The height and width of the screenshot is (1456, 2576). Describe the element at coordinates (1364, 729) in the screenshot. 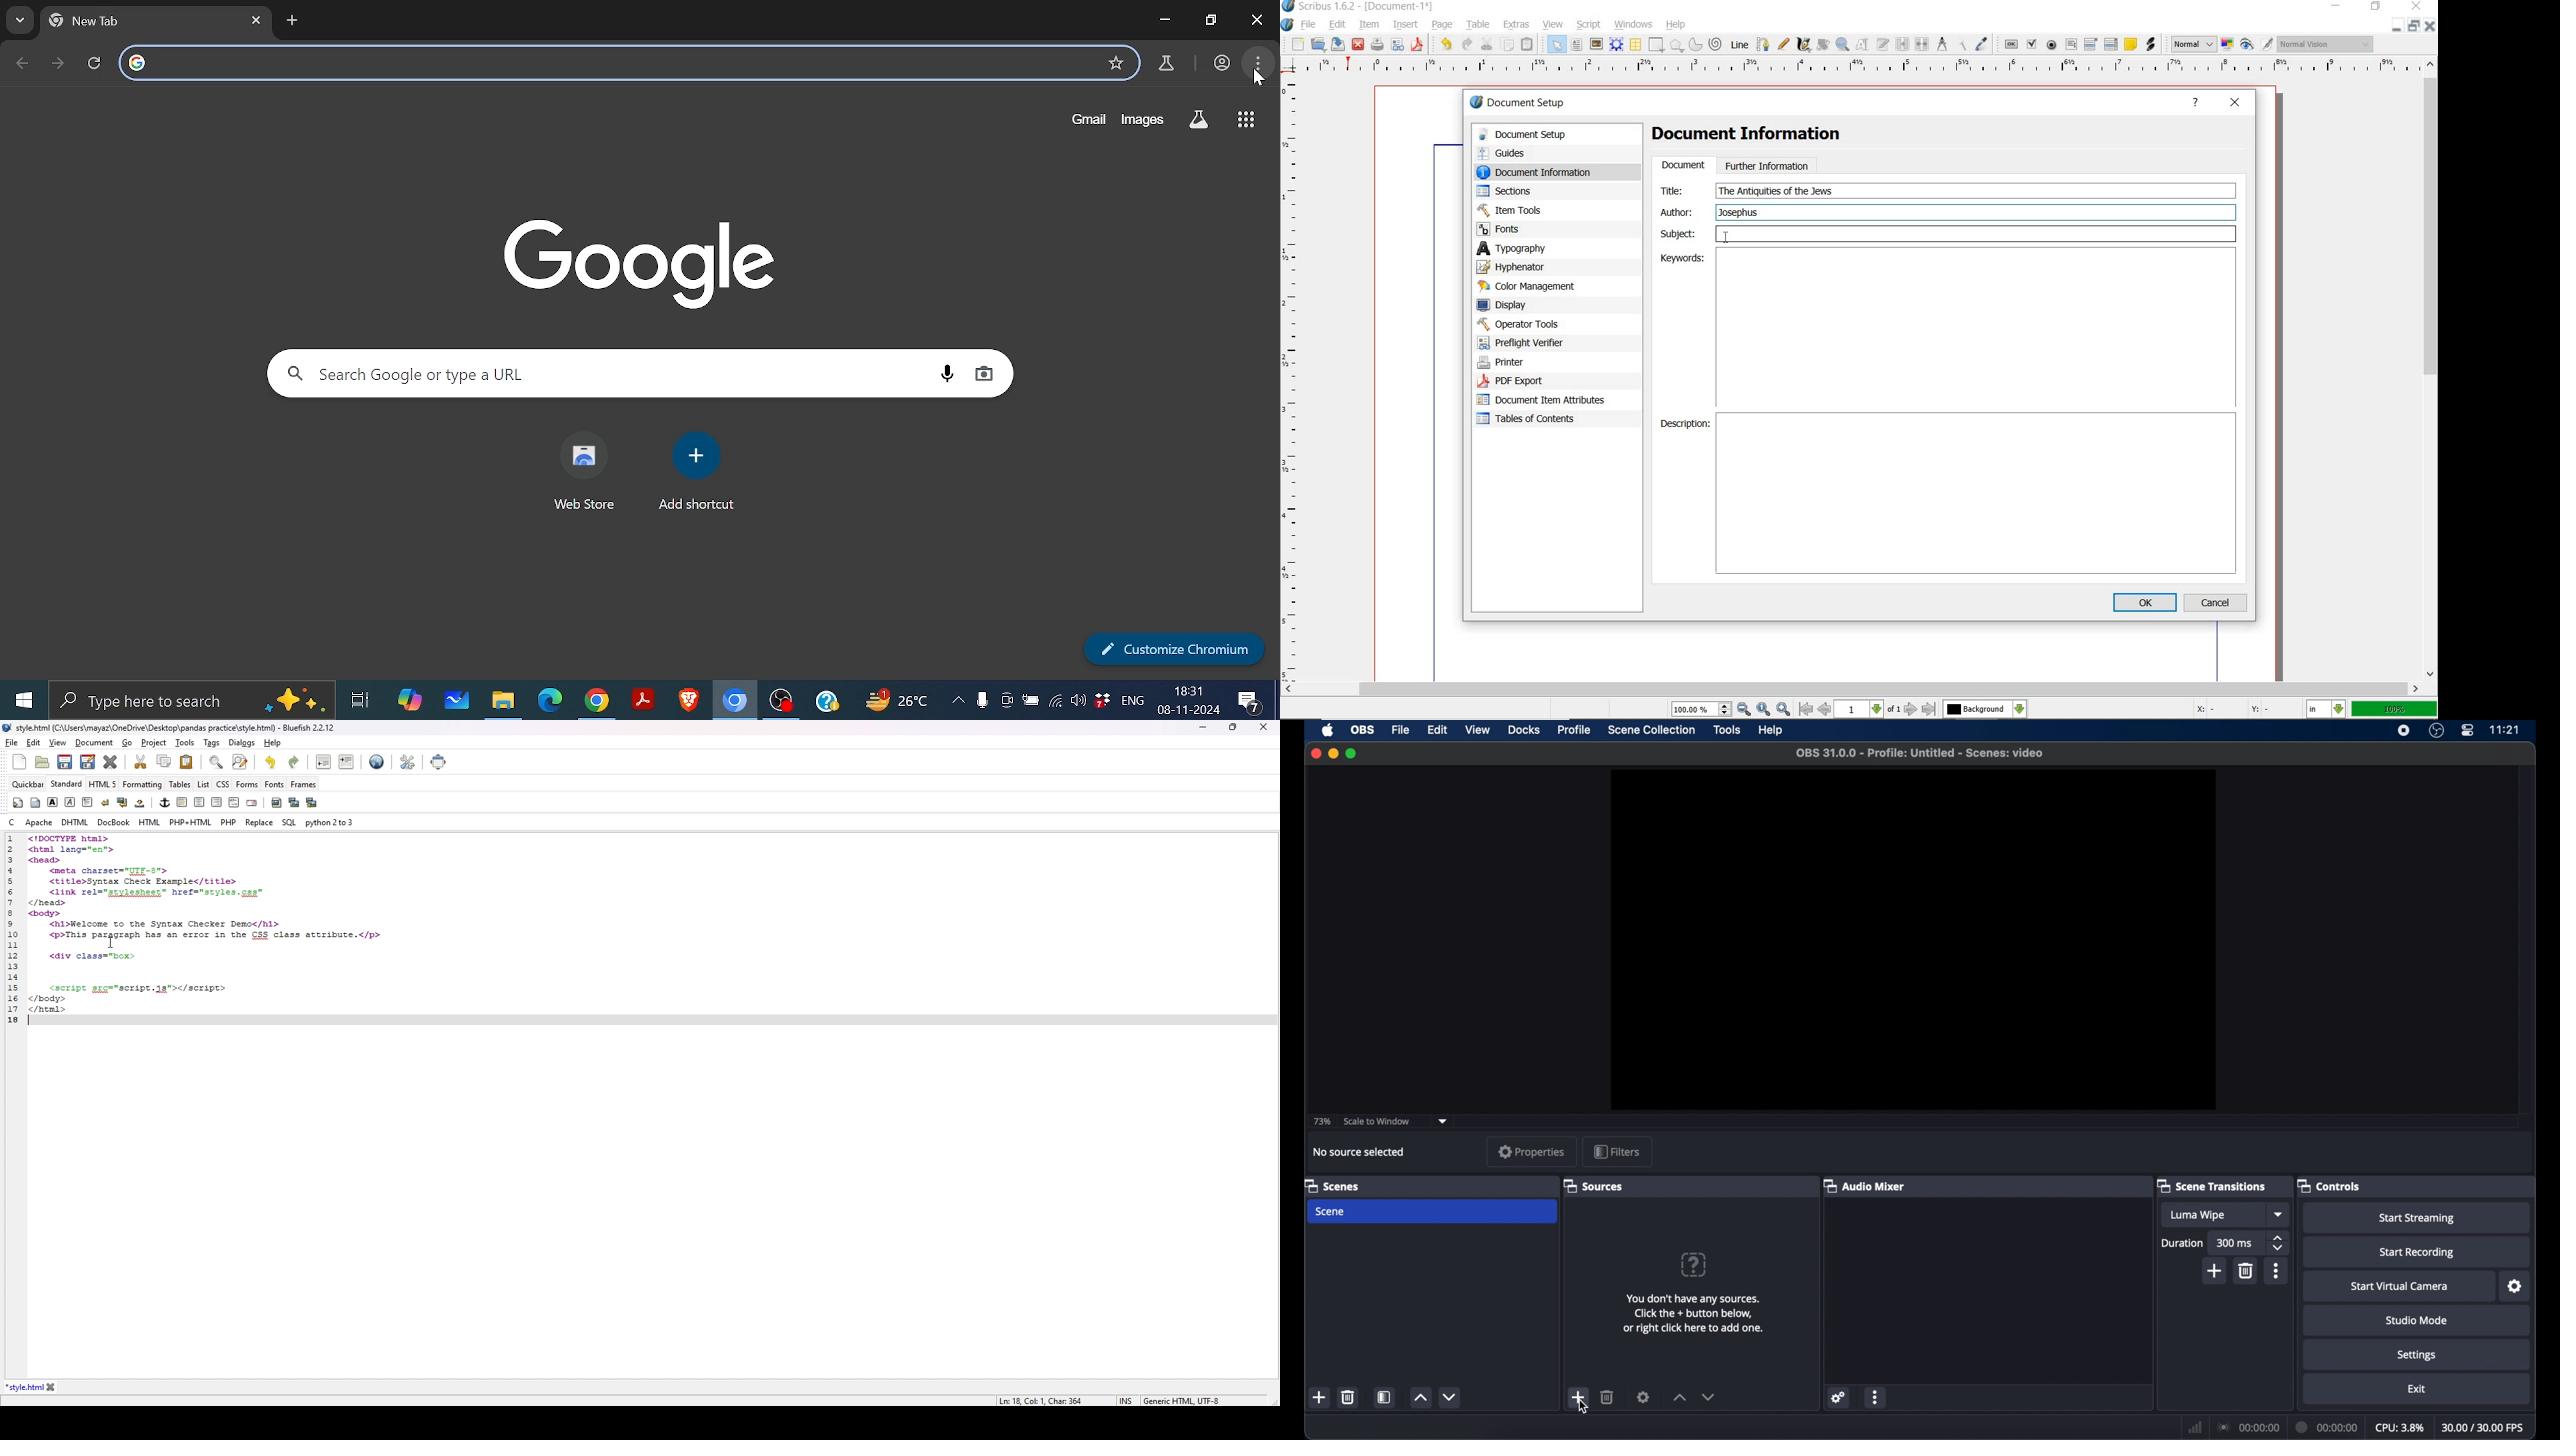

I see `obs` at that location.